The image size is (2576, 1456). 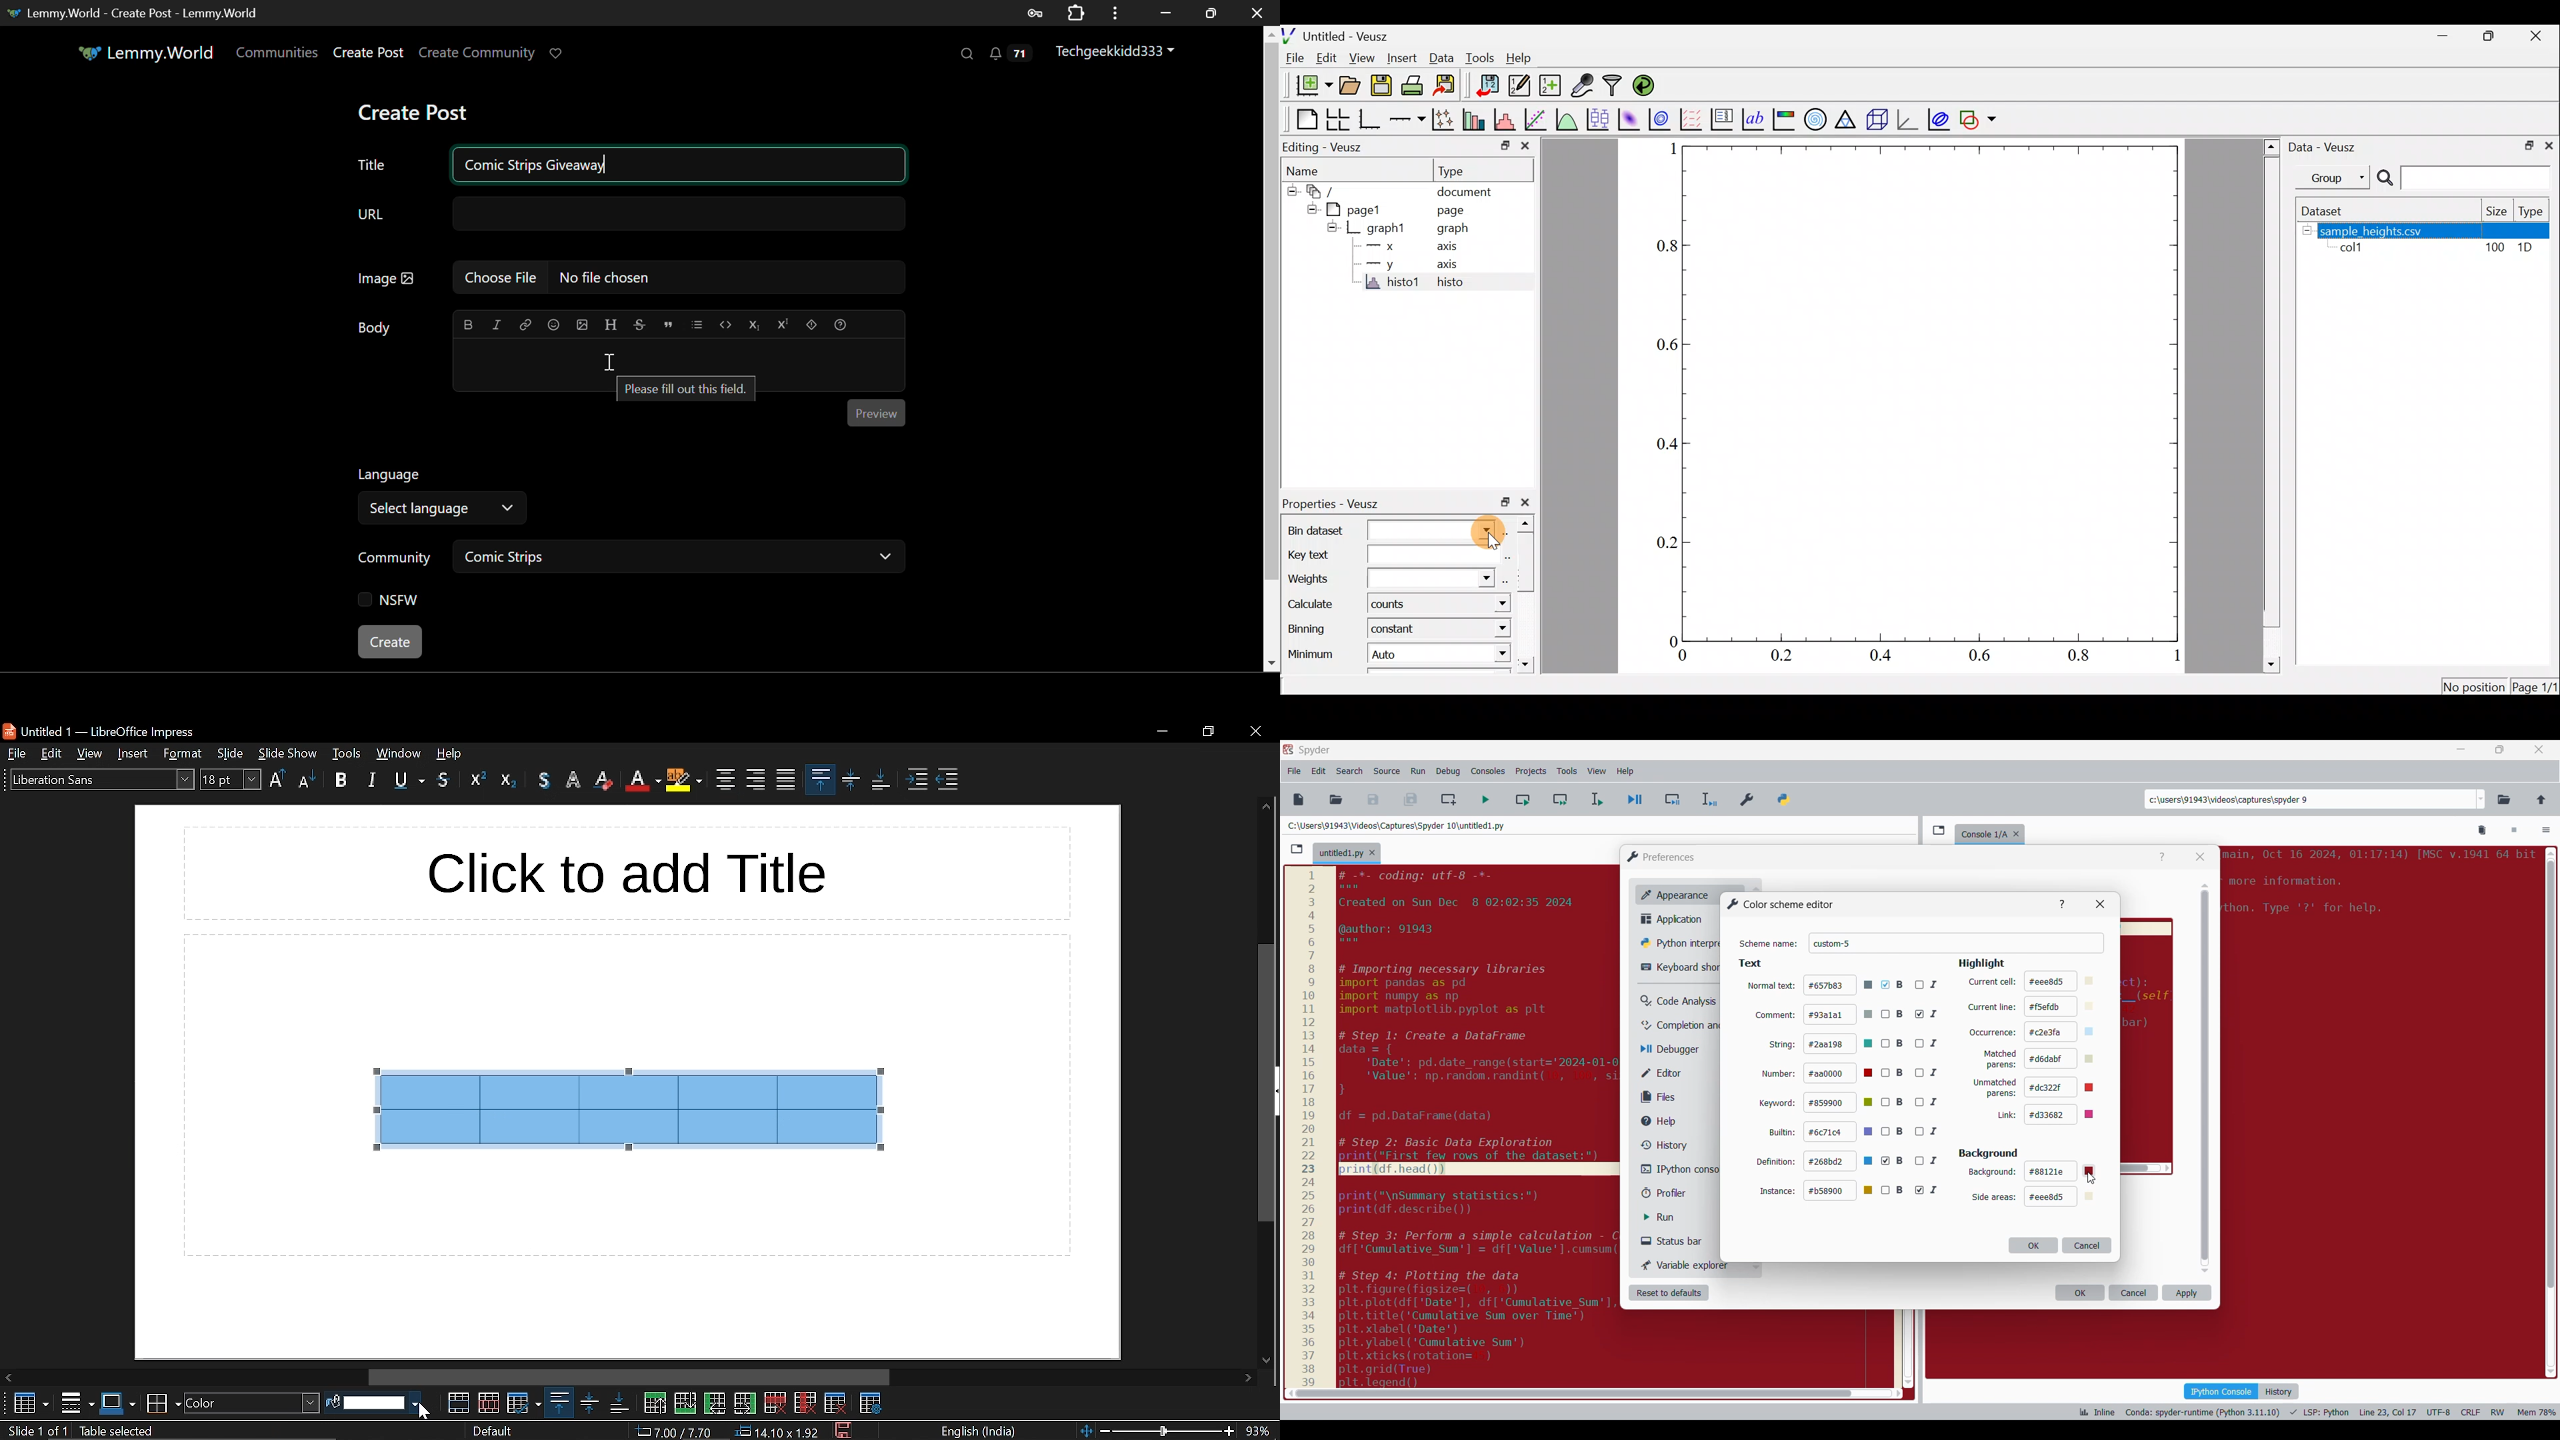 What do you see at coordinates (1531, 771) in the screenshot?
I see `Projects menu` at bounding box center [1531, 771].